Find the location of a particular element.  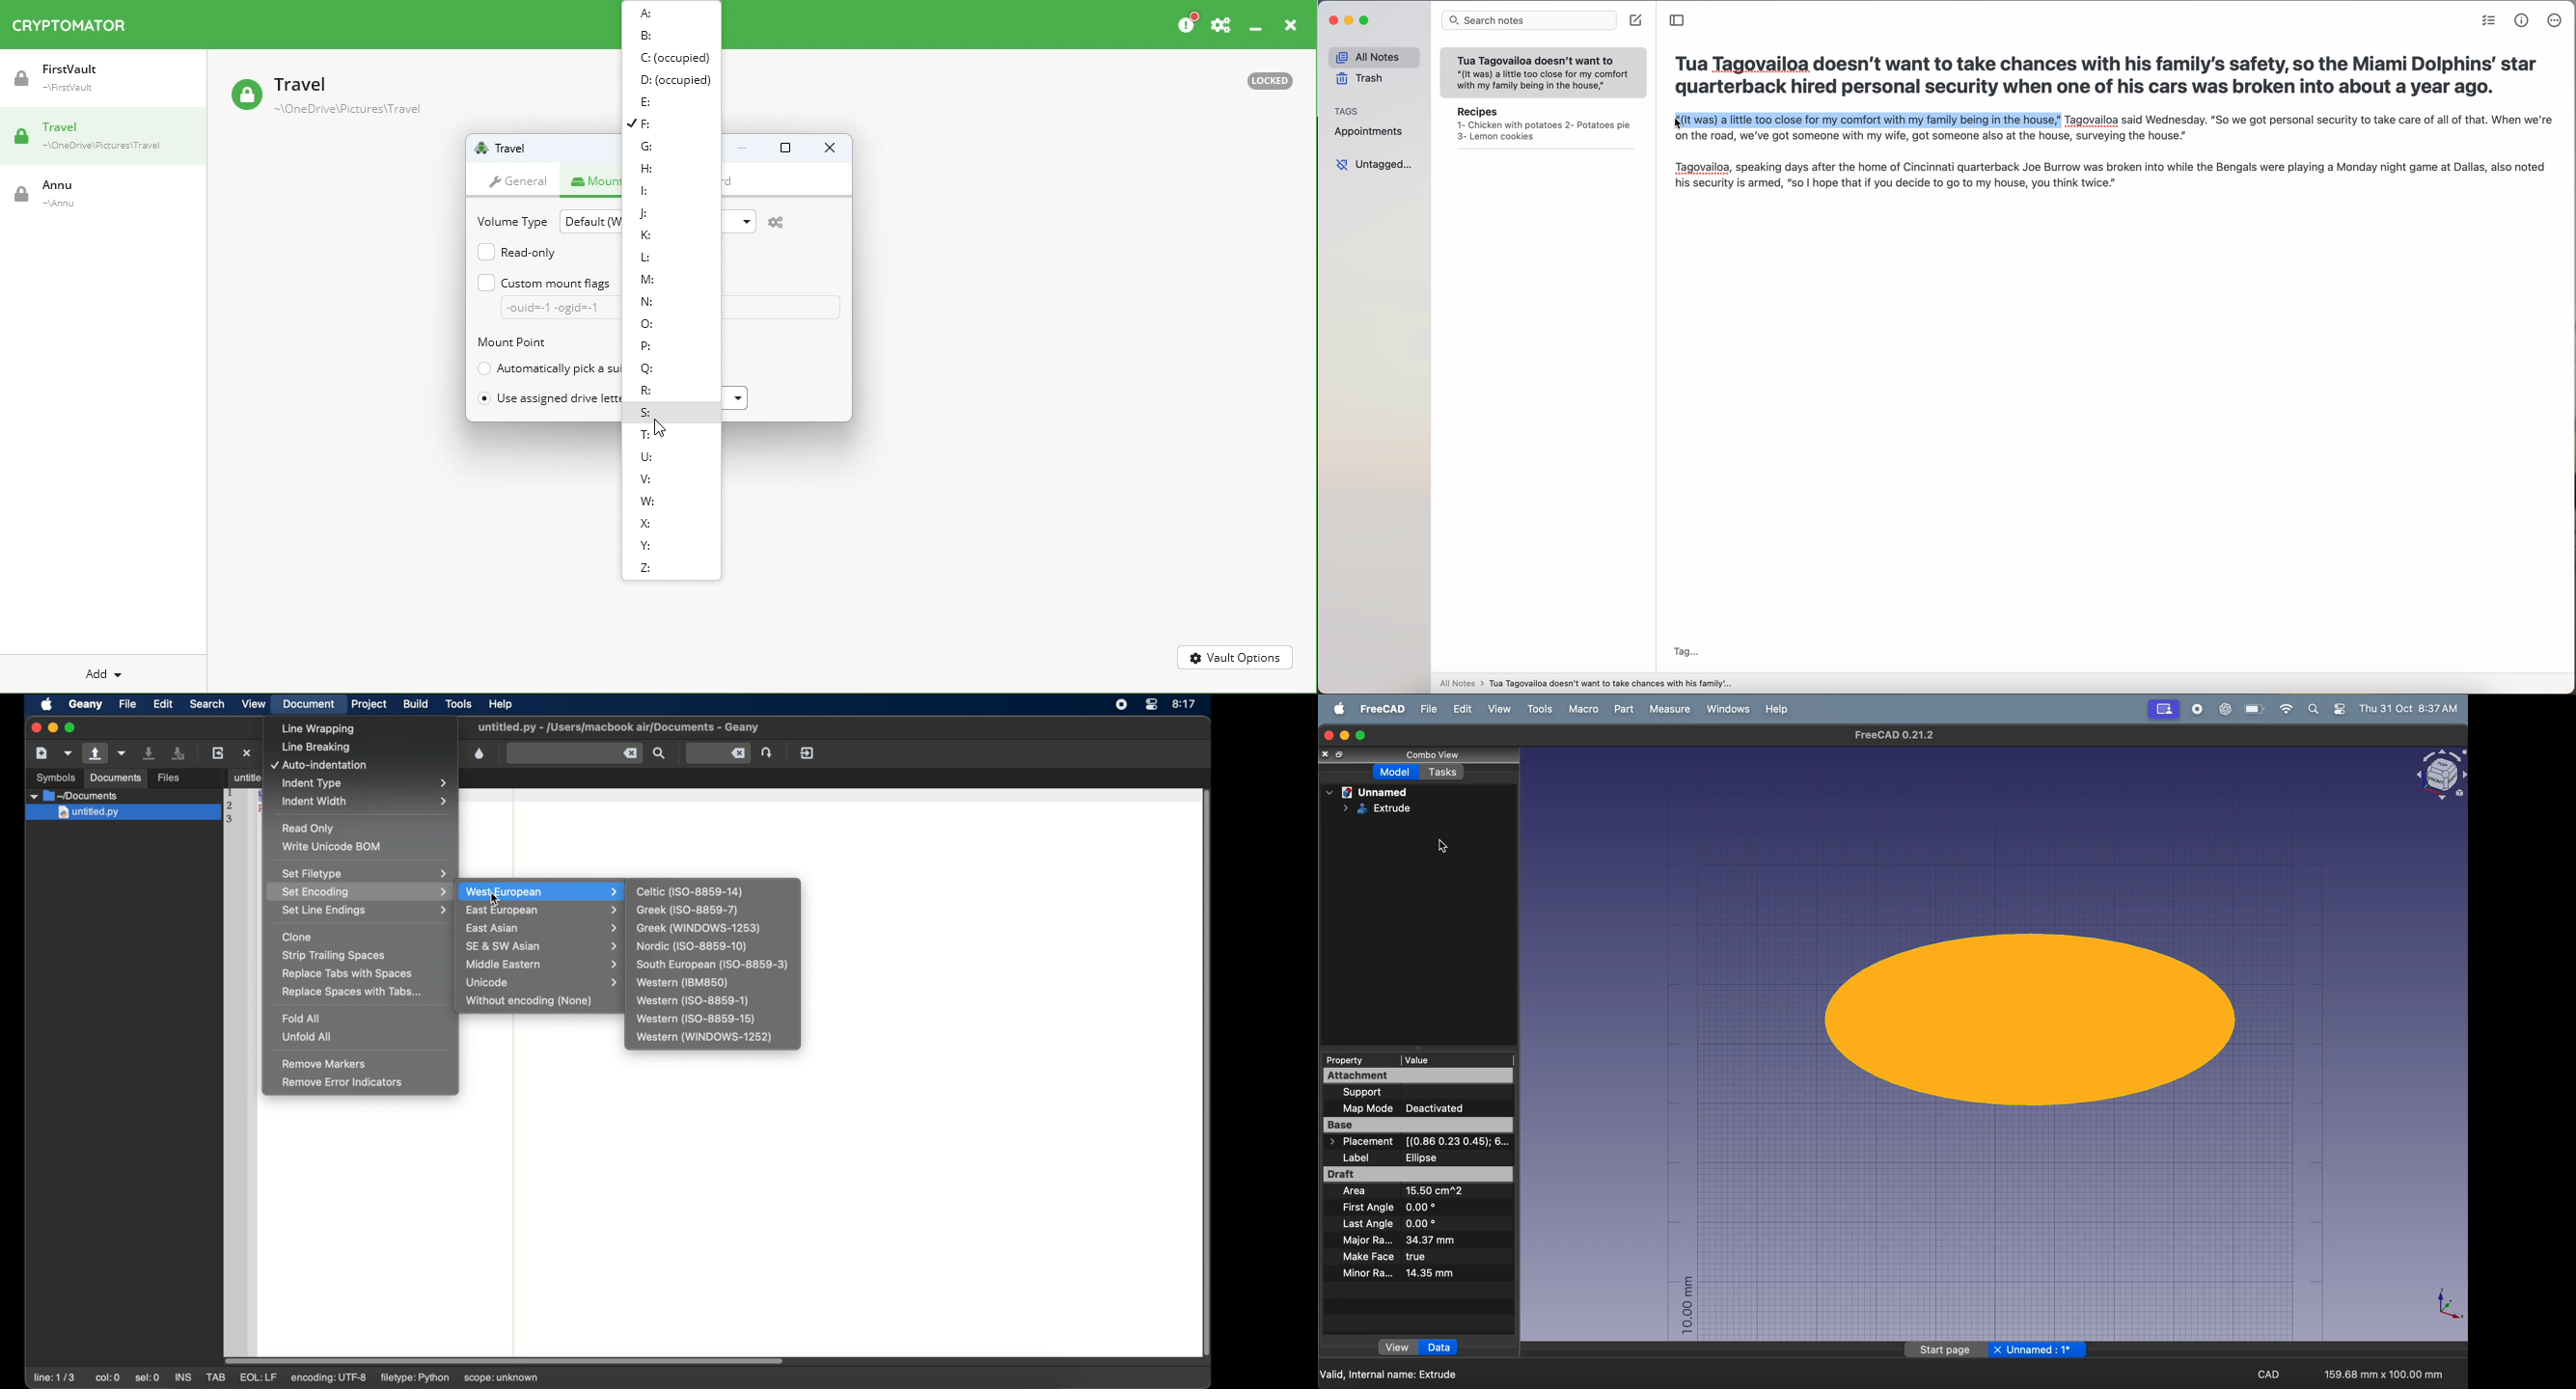

cursor is located at coordinates (666, 426).